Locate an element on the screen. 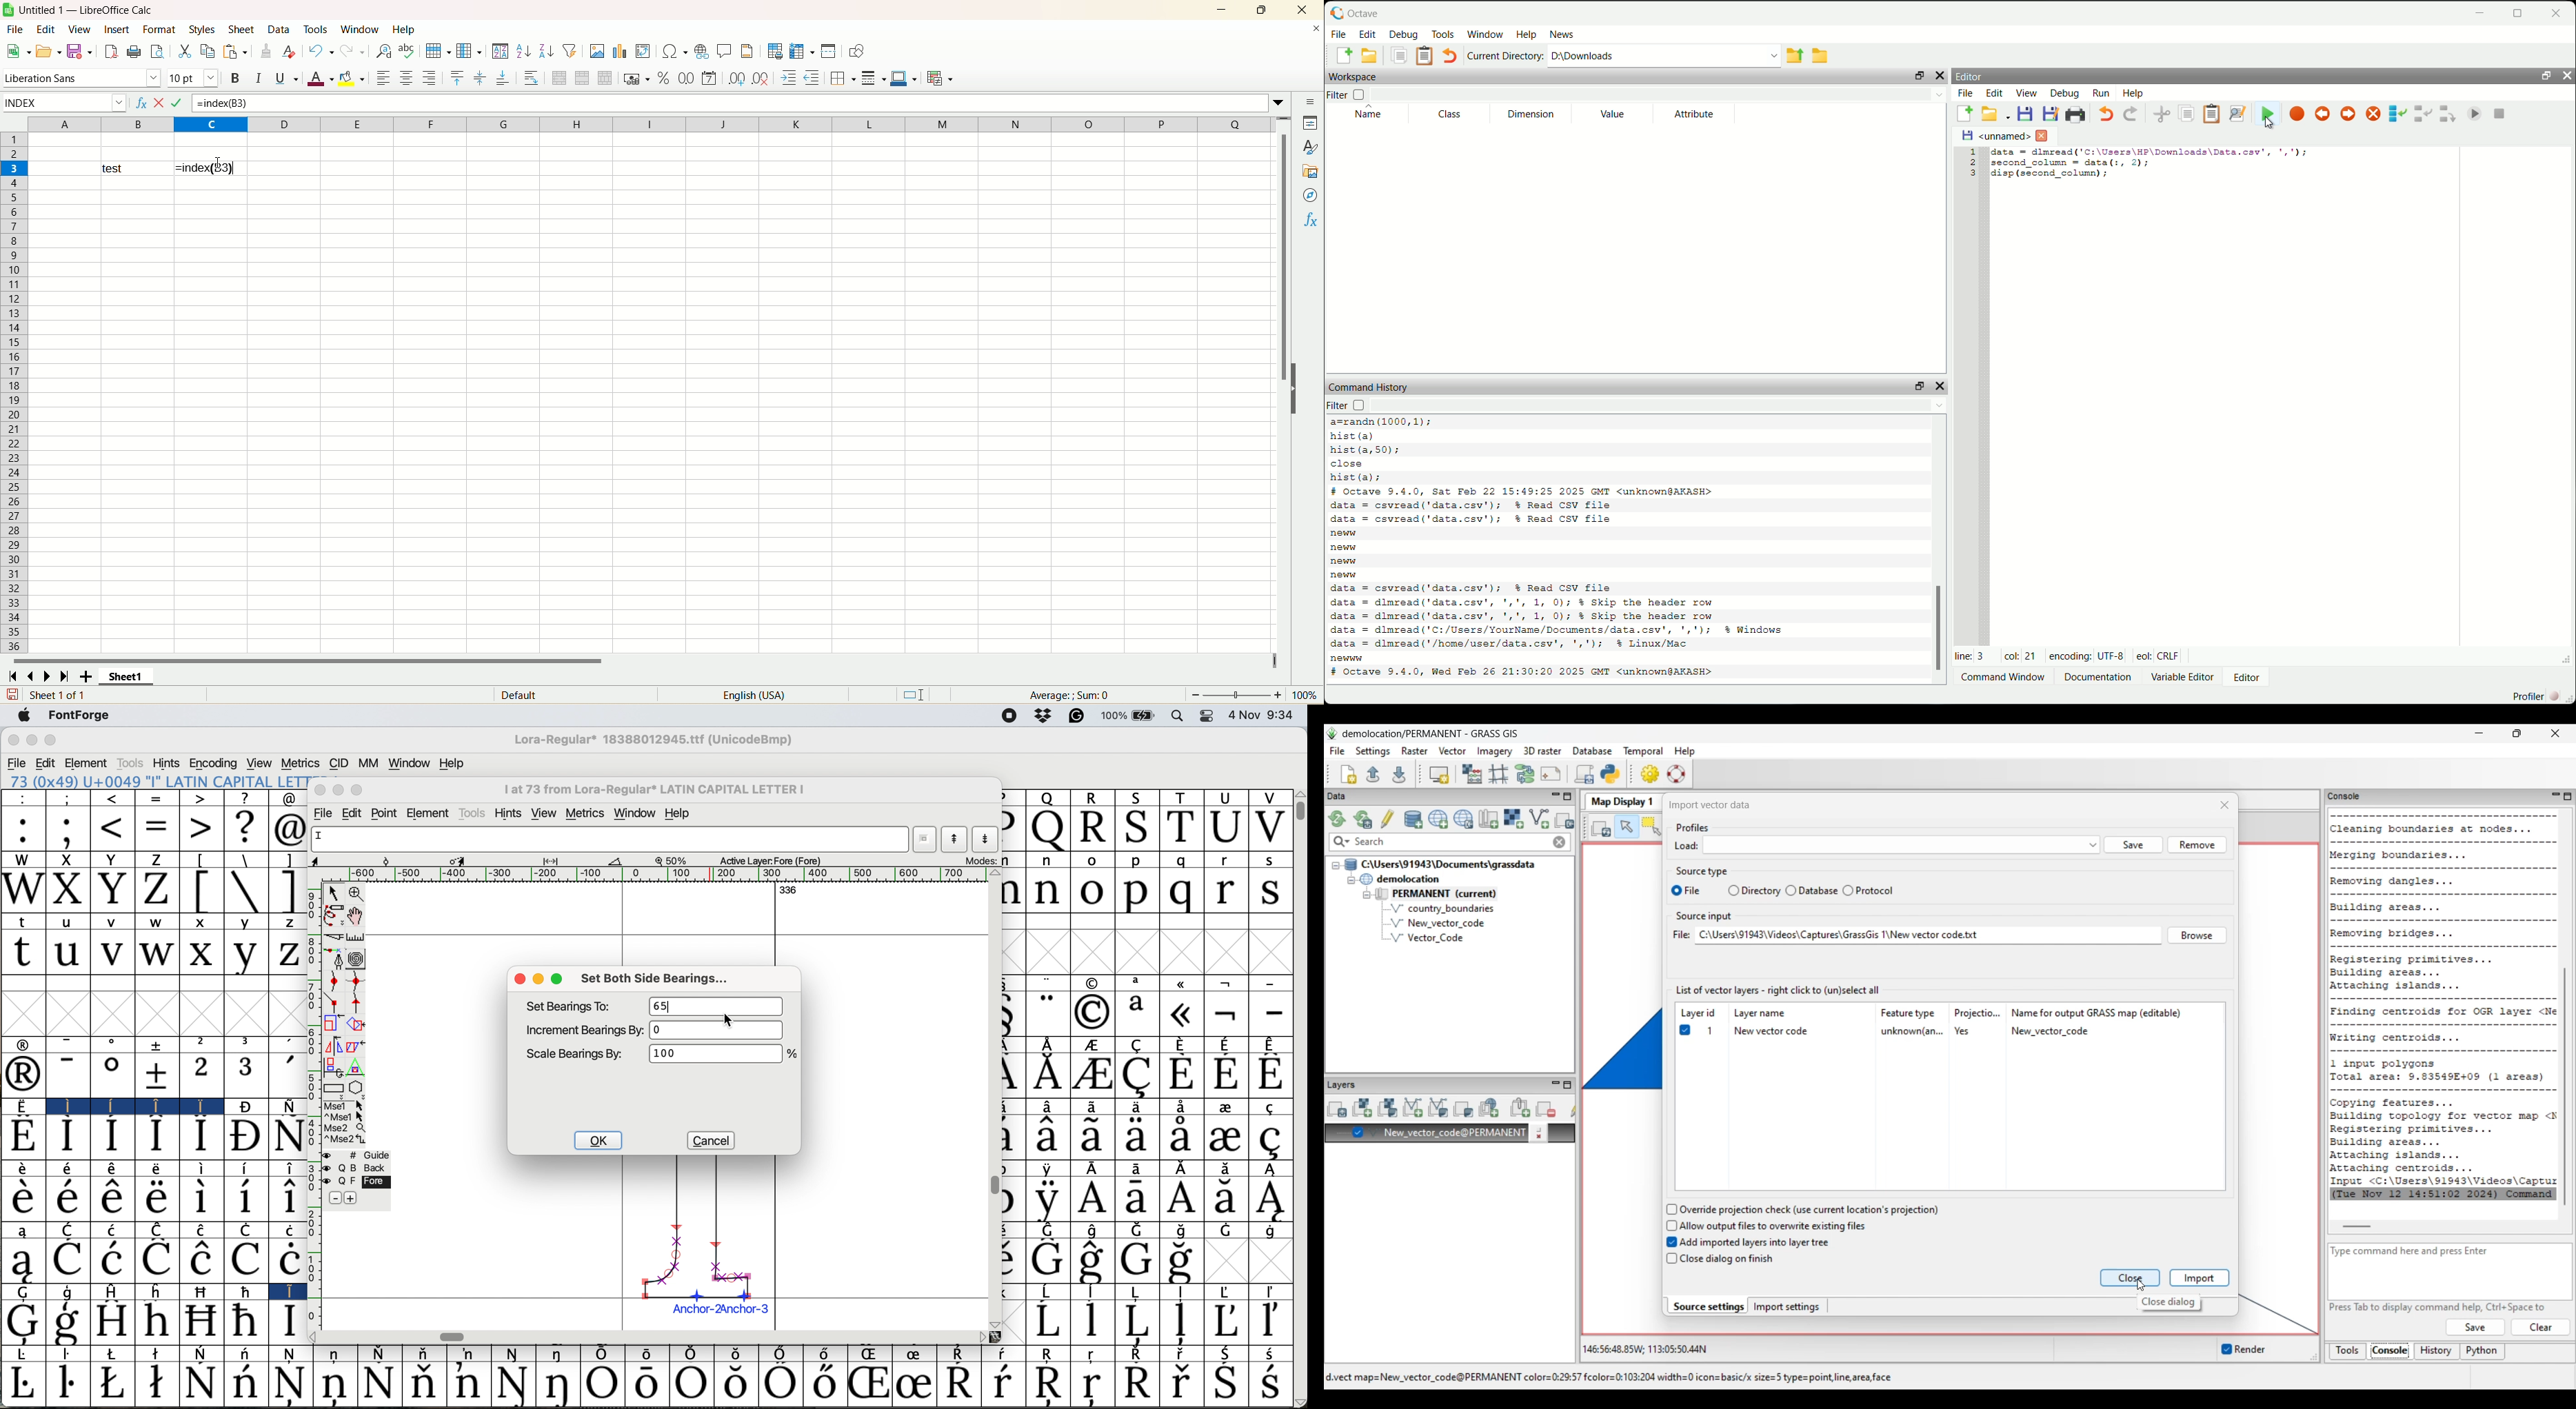  change whether spiro is active or not is located at coordinates (357, 959).